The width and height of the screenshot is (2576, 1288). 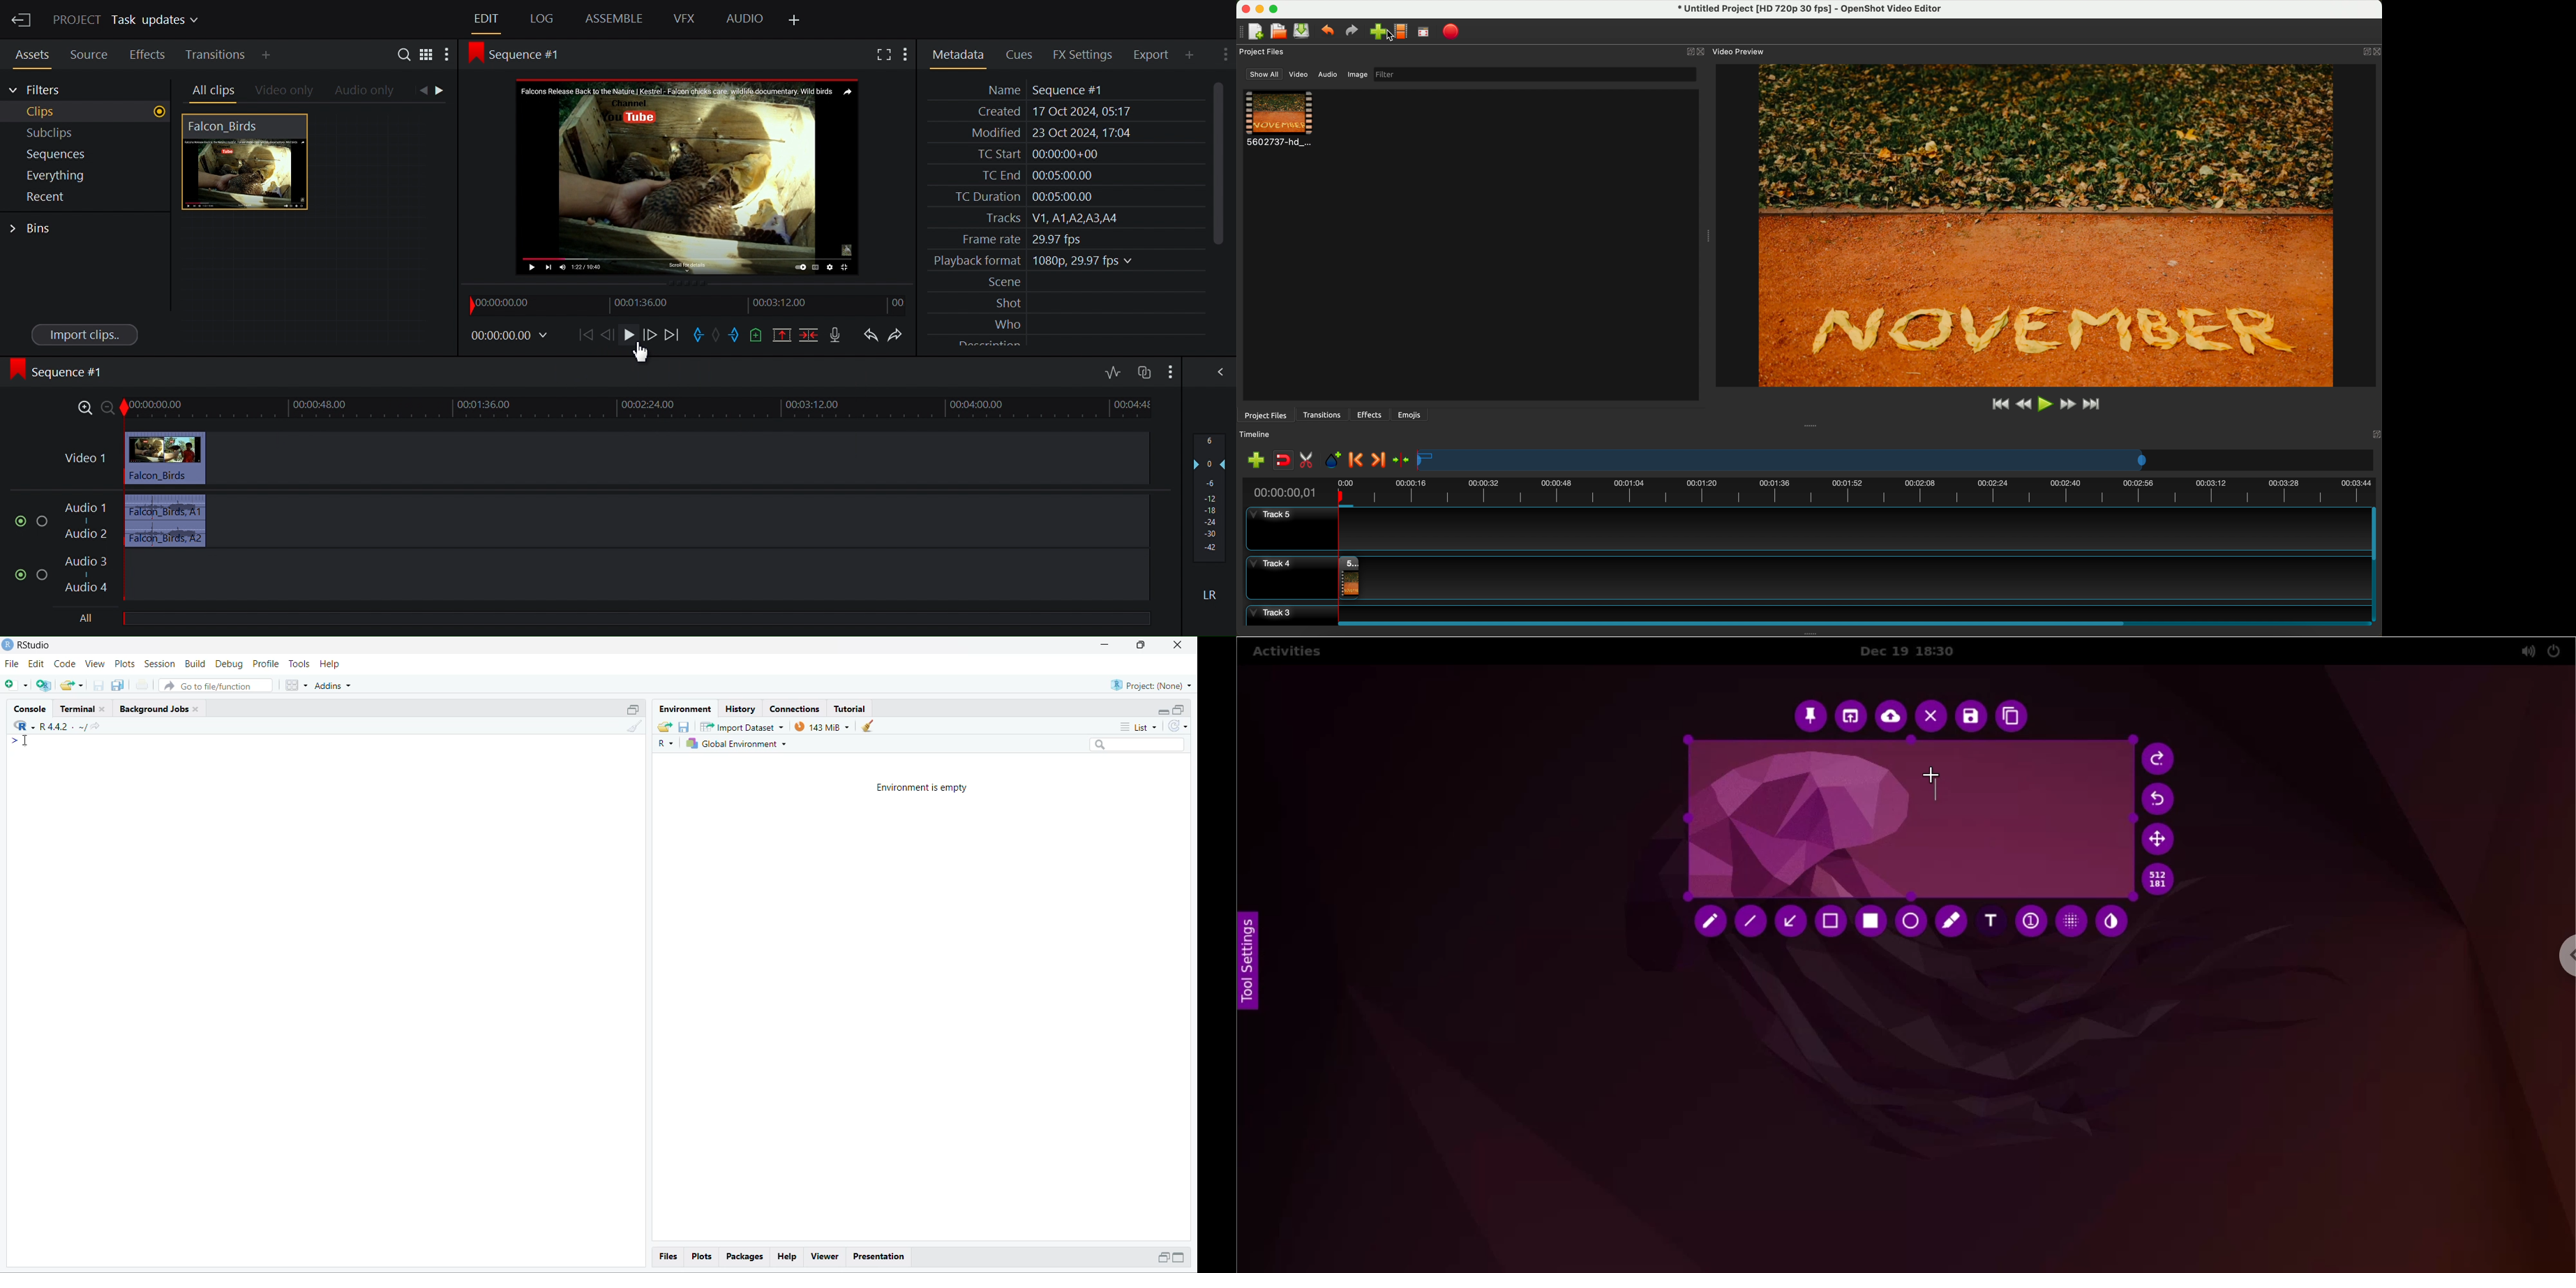 What do you see at coordinates (739, 743) in the screenshot?
I see `global enviornment` at bounding box center [739, 743].